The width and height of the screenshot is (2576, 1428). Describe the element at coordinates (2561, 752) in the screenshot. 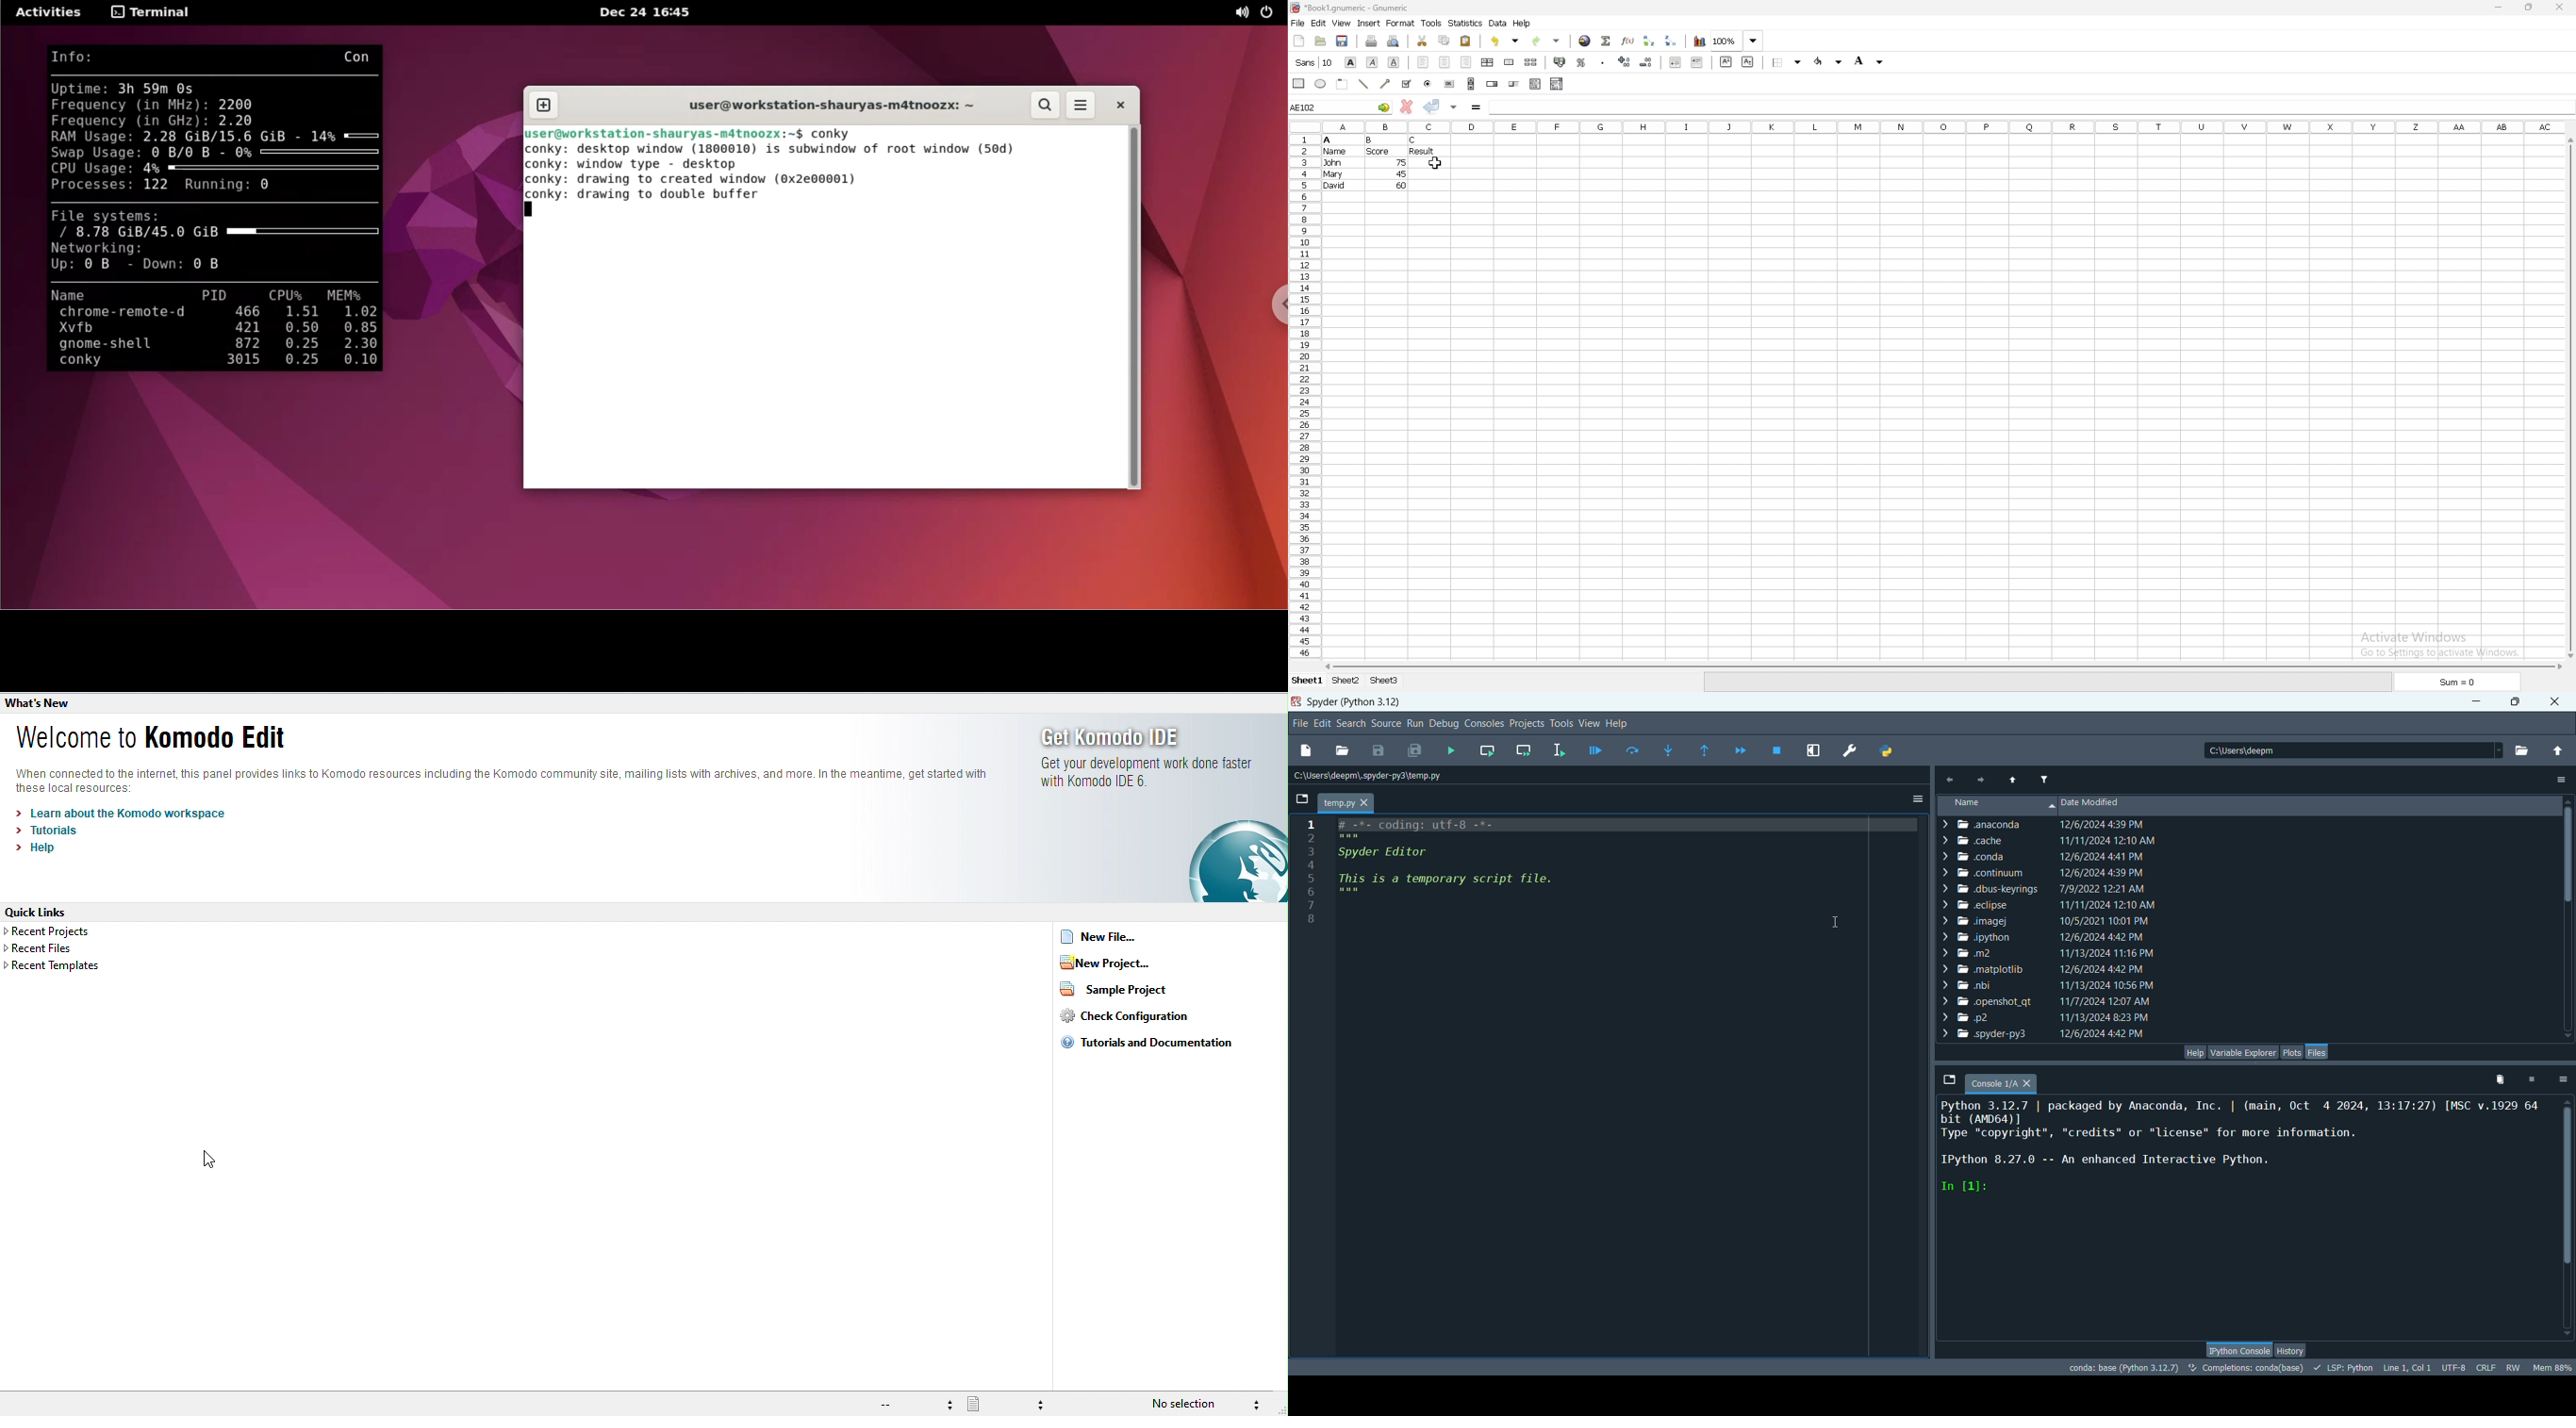

I see `change to parent directory` at that location.